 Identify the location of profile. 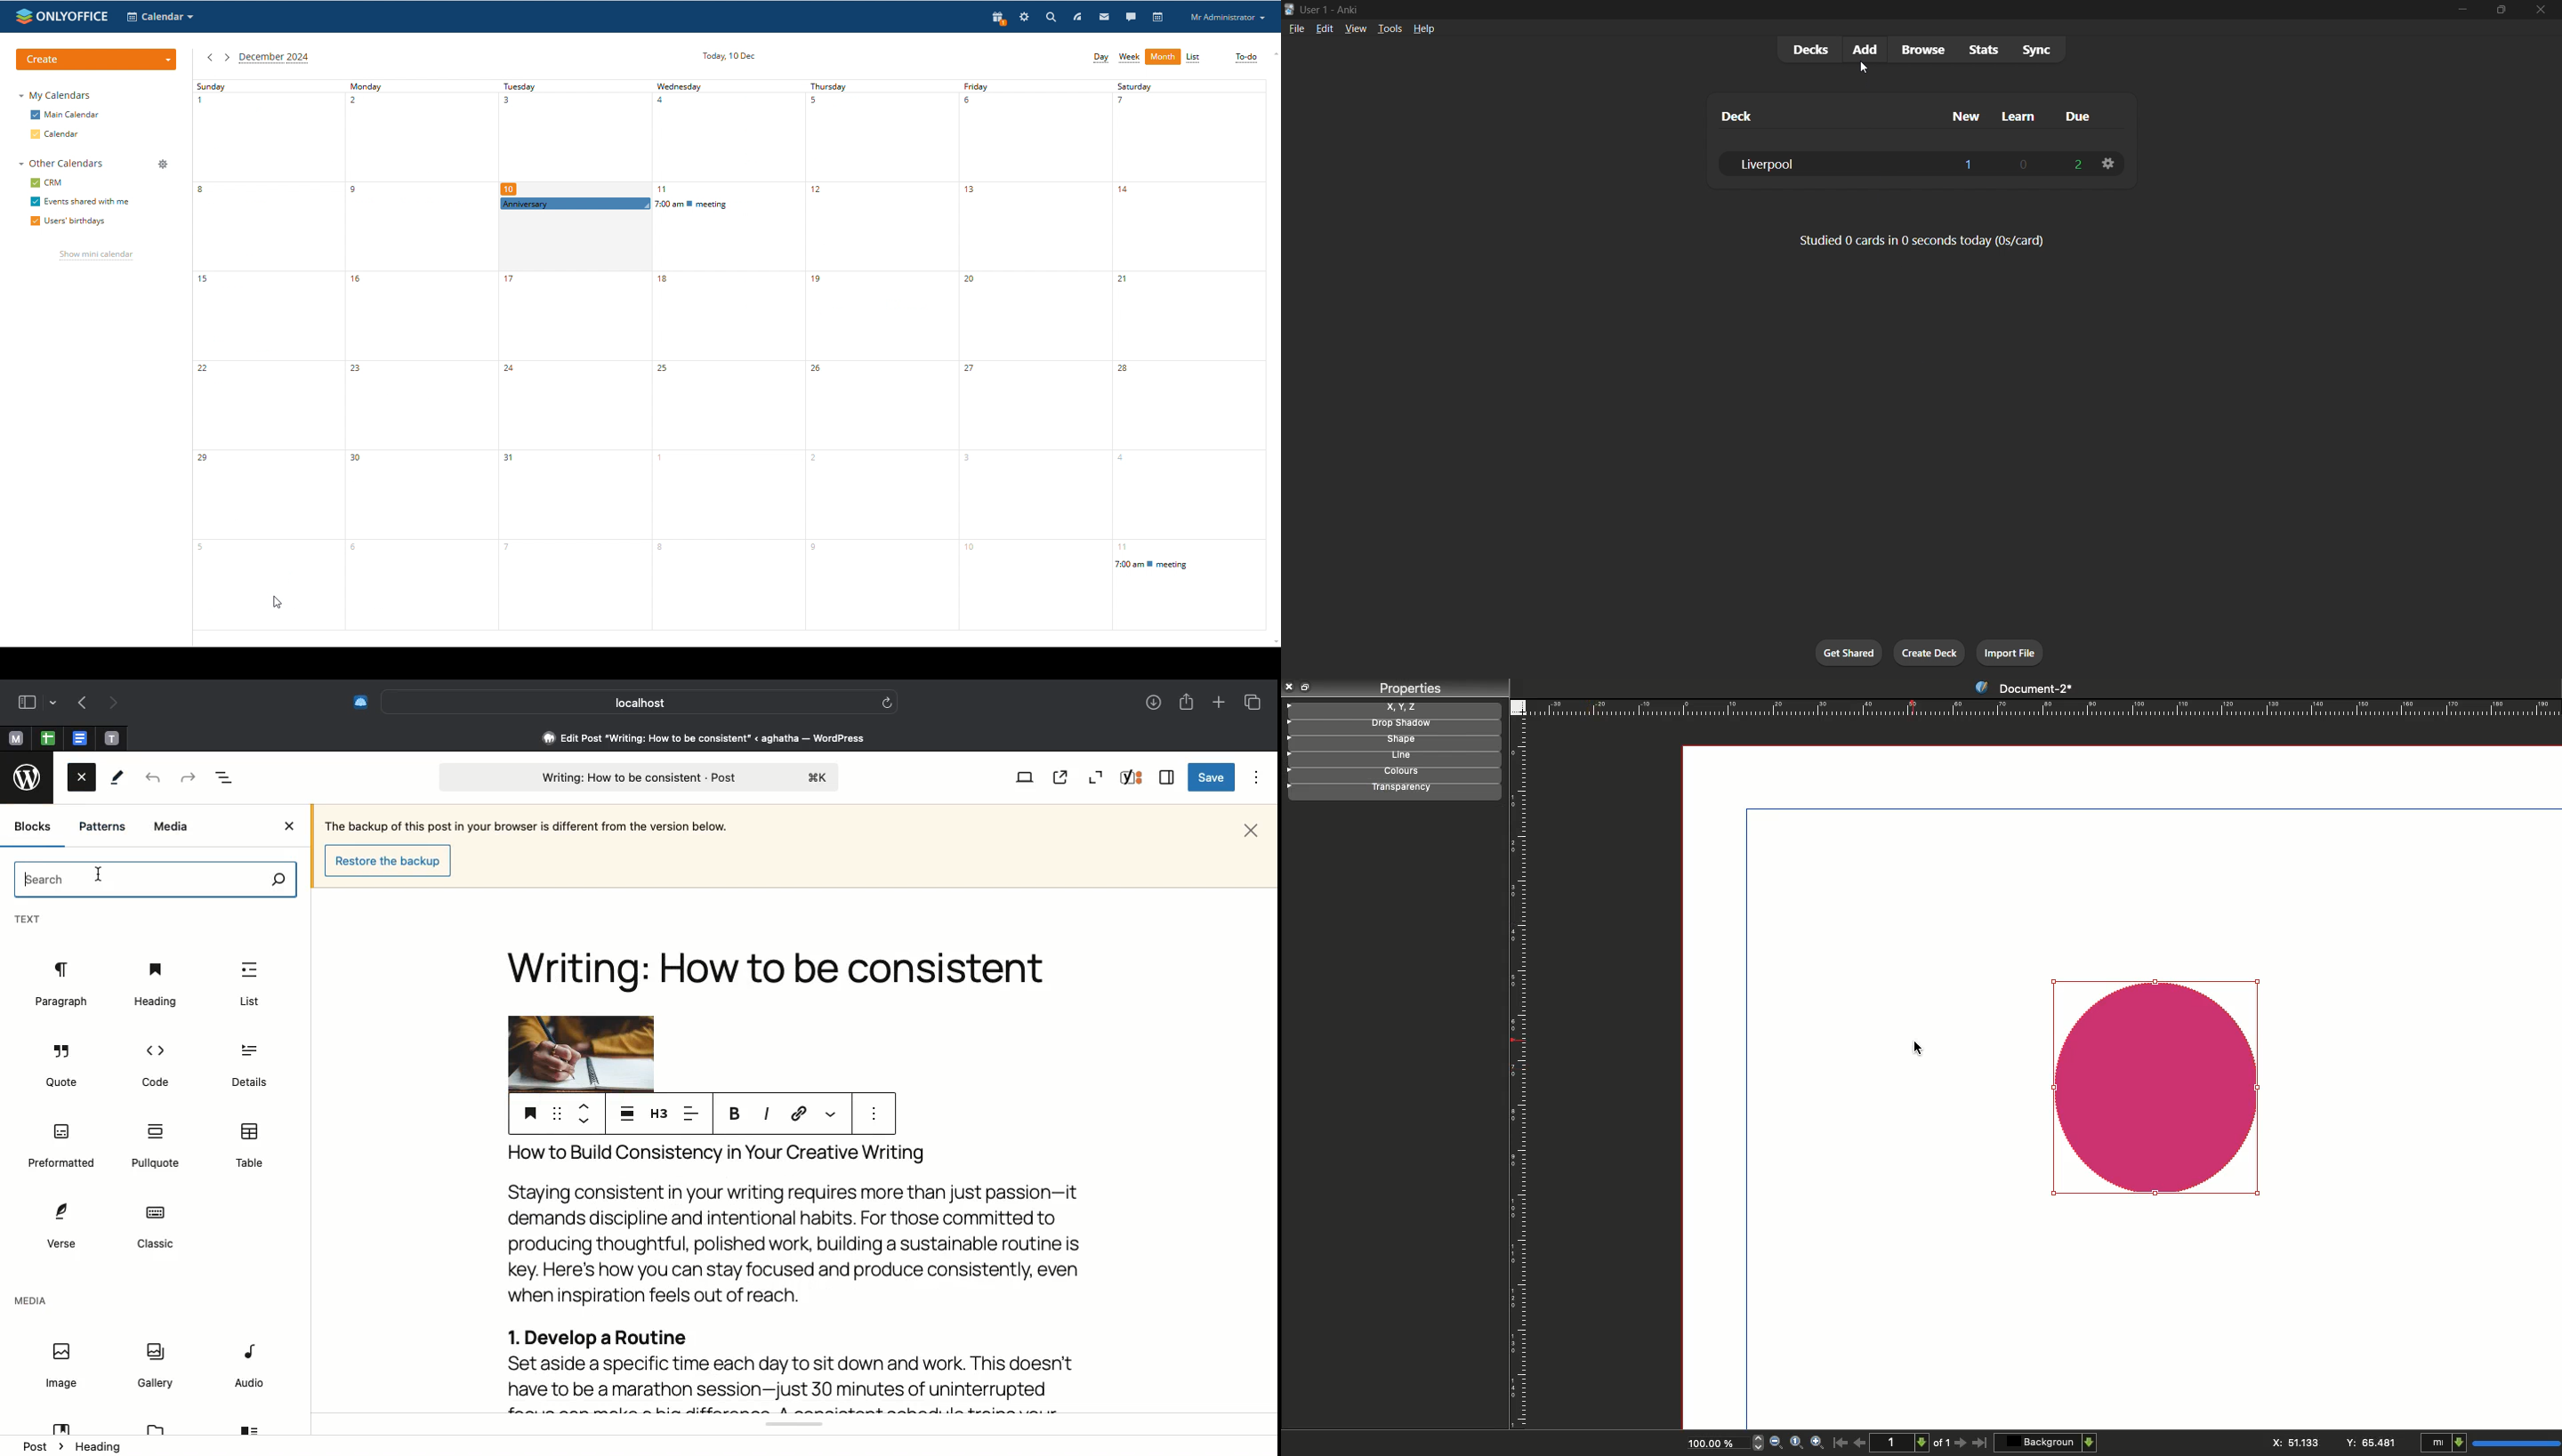
(1227, 17).